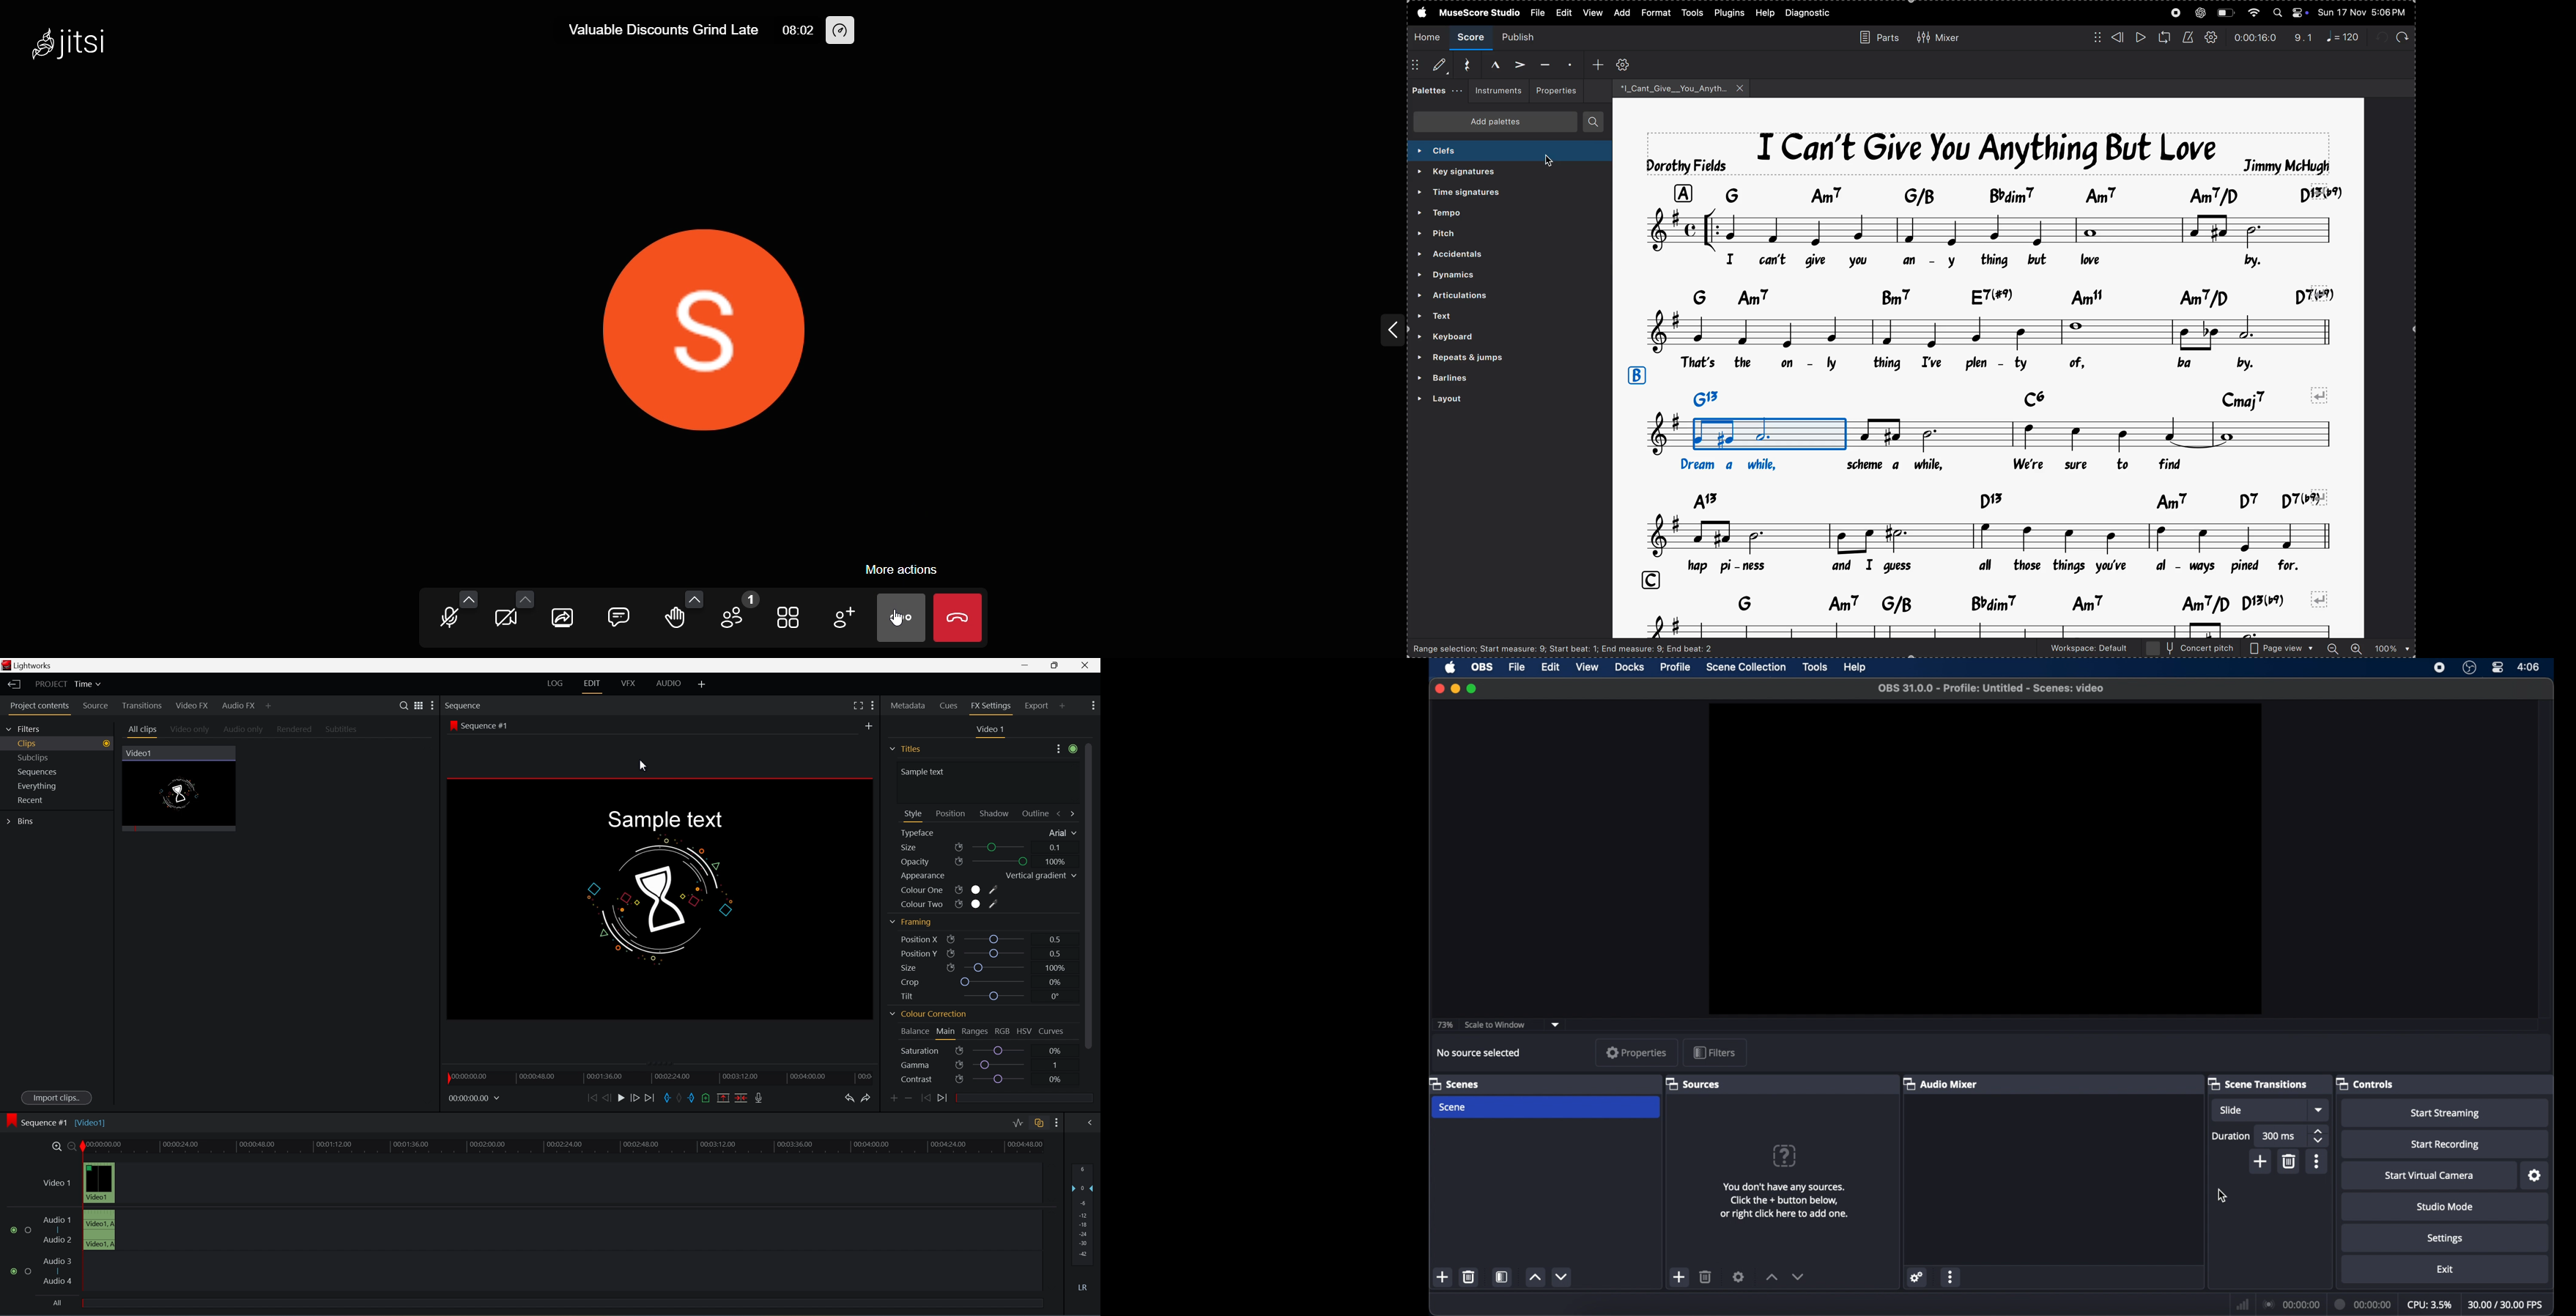 Image resolution: width=2576 pixels, height=1316 pixels. What do you see at coordinates (2364, 11) in the screenshot?
I see `time and date` at bounding box center [2364, 11].